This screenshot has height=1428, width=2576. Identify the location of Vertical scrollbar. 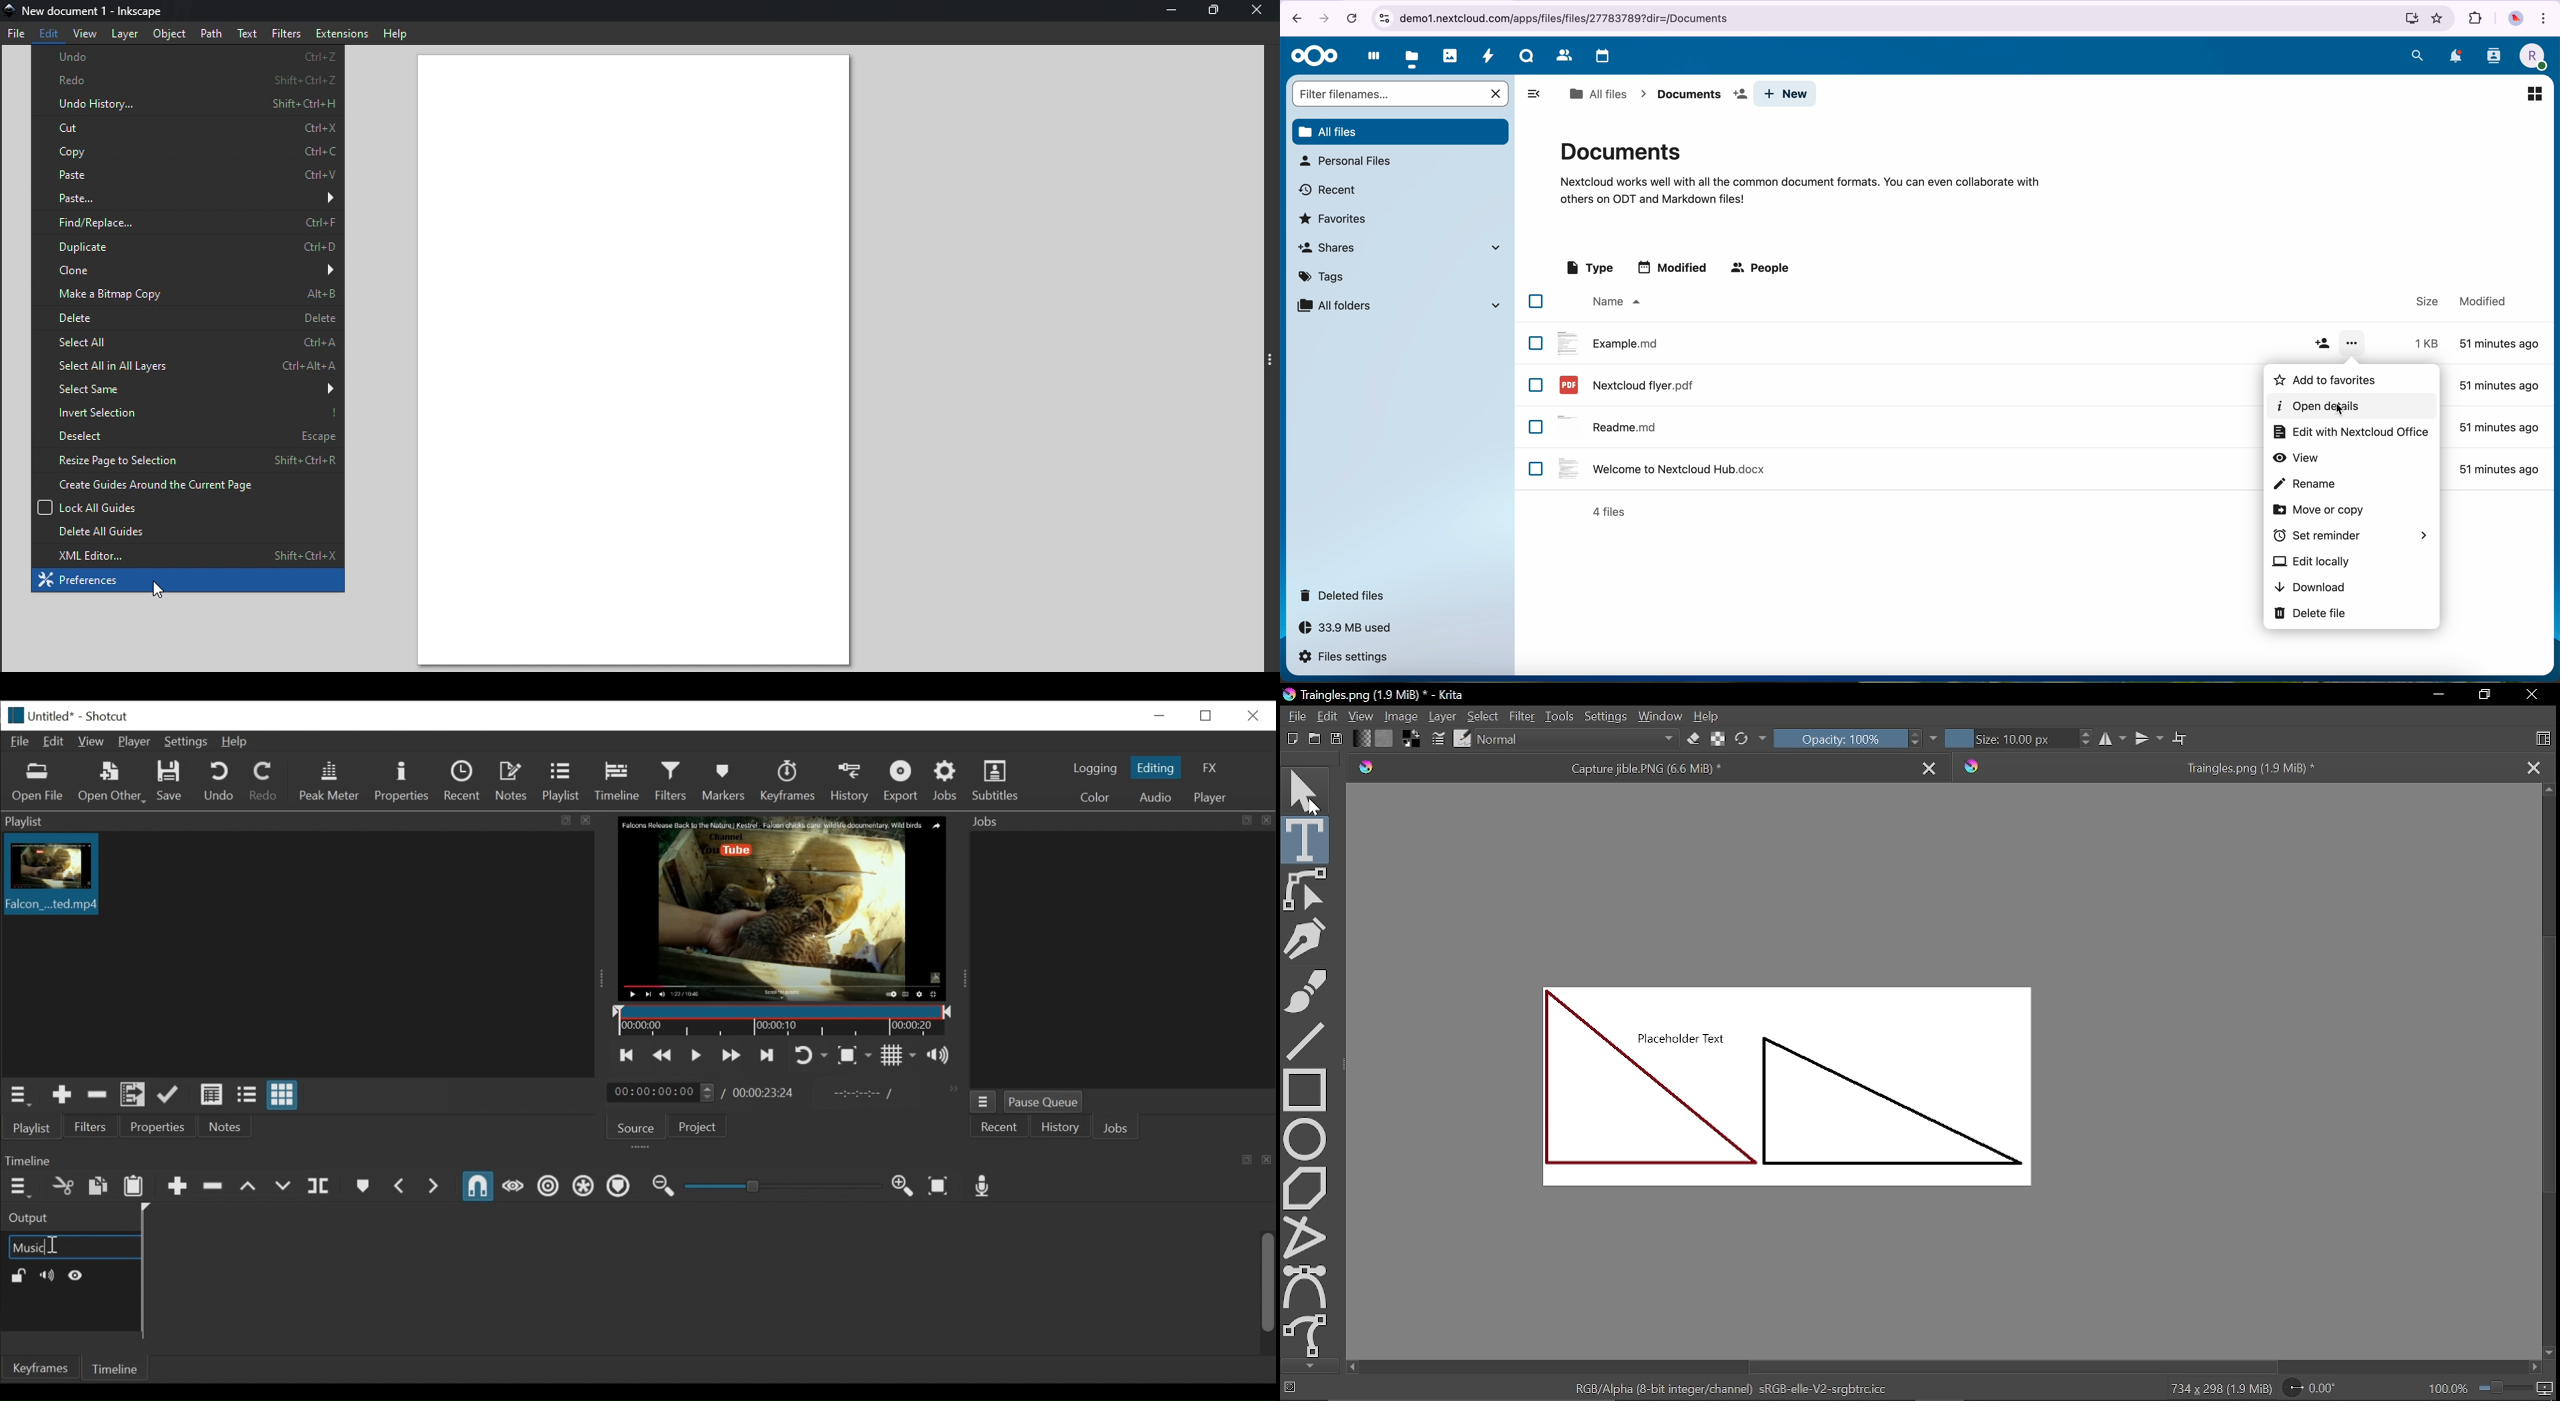
(2548, 1071).